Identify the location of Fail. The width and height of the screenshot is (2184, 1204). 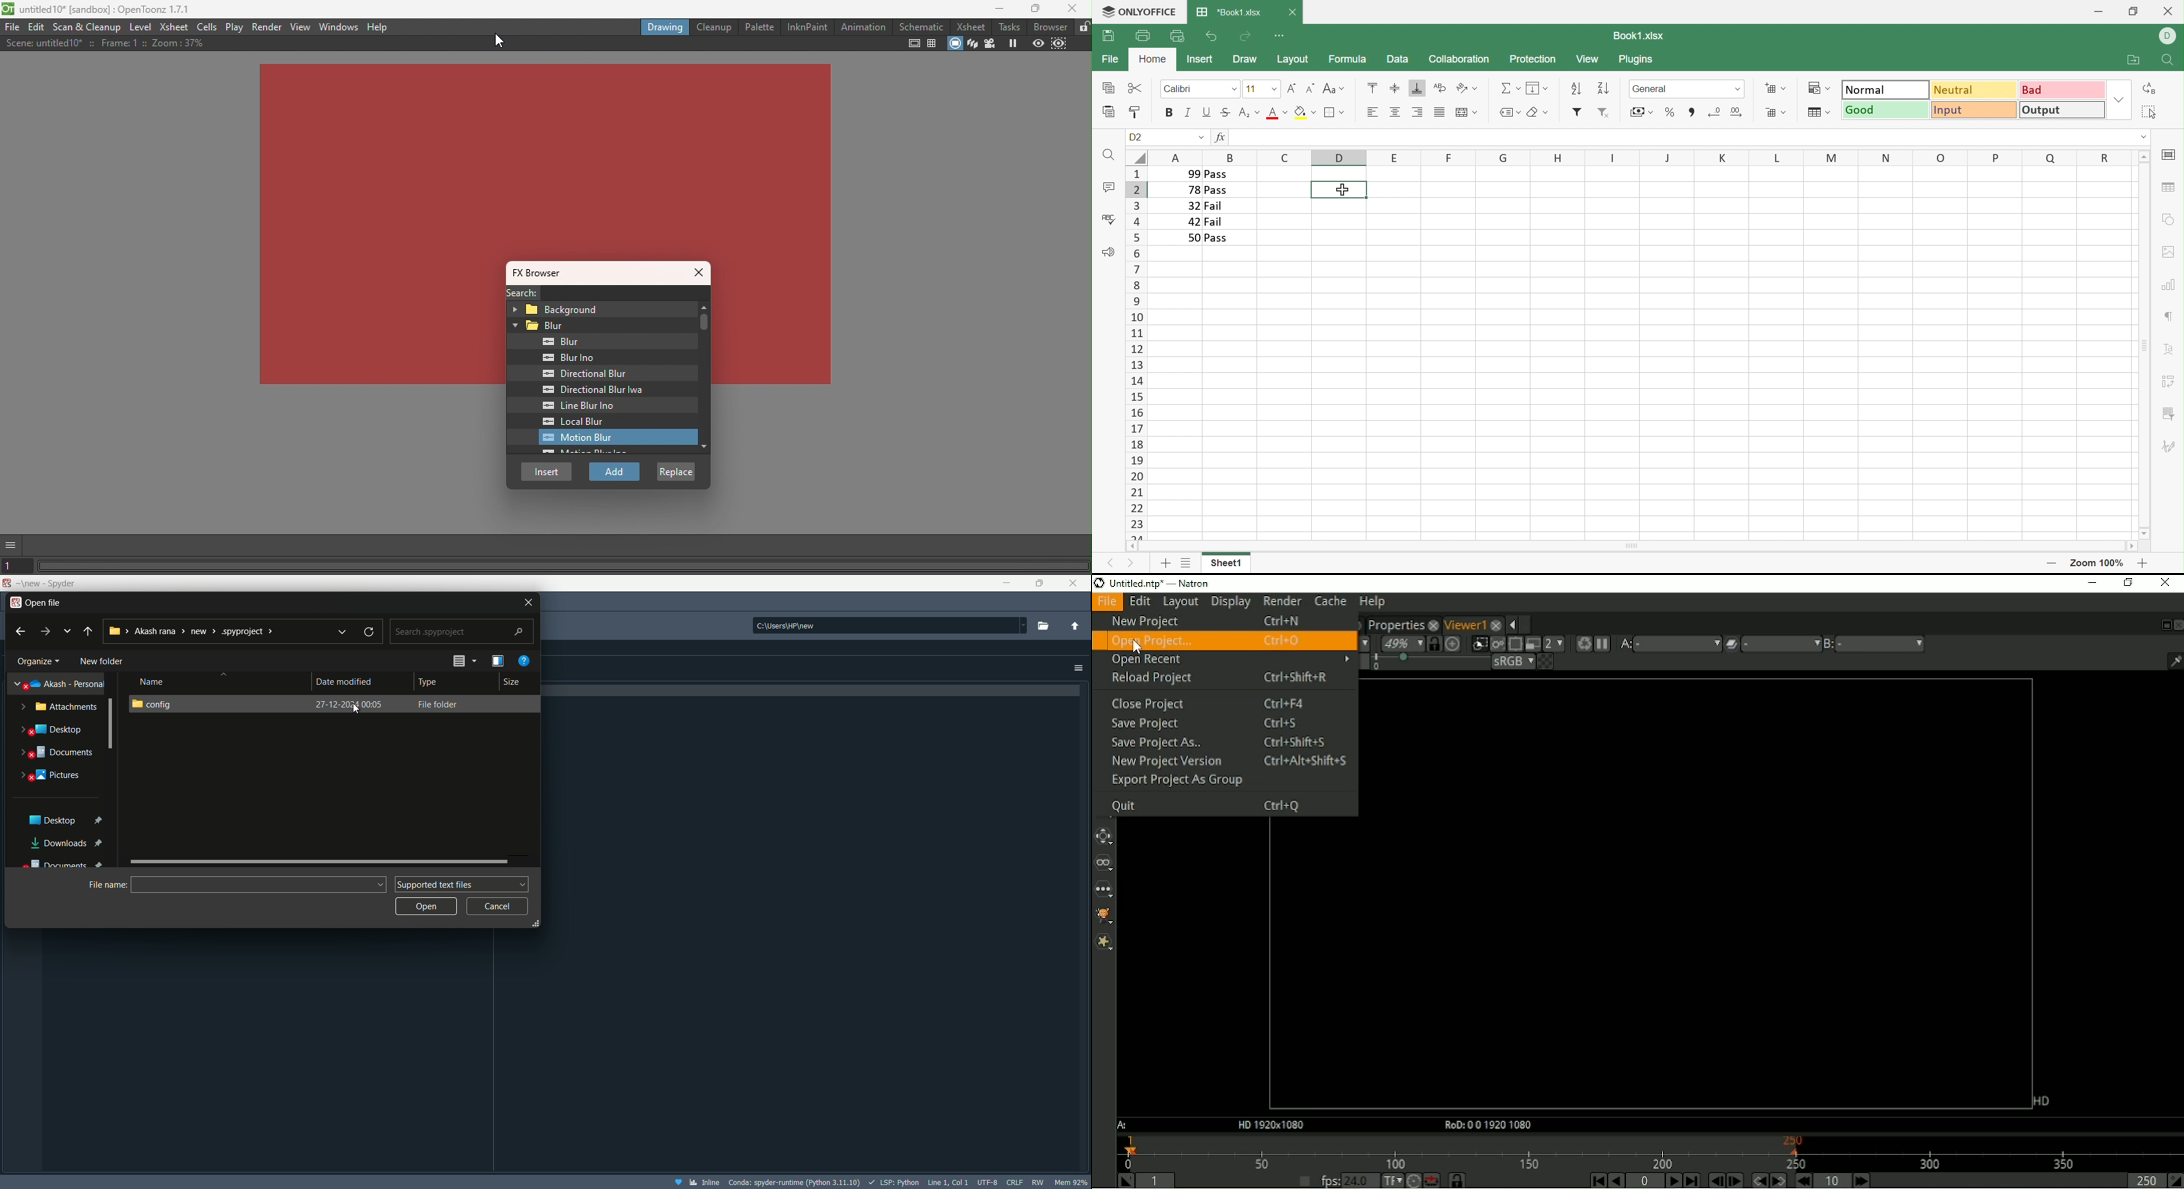
(1213, 207).